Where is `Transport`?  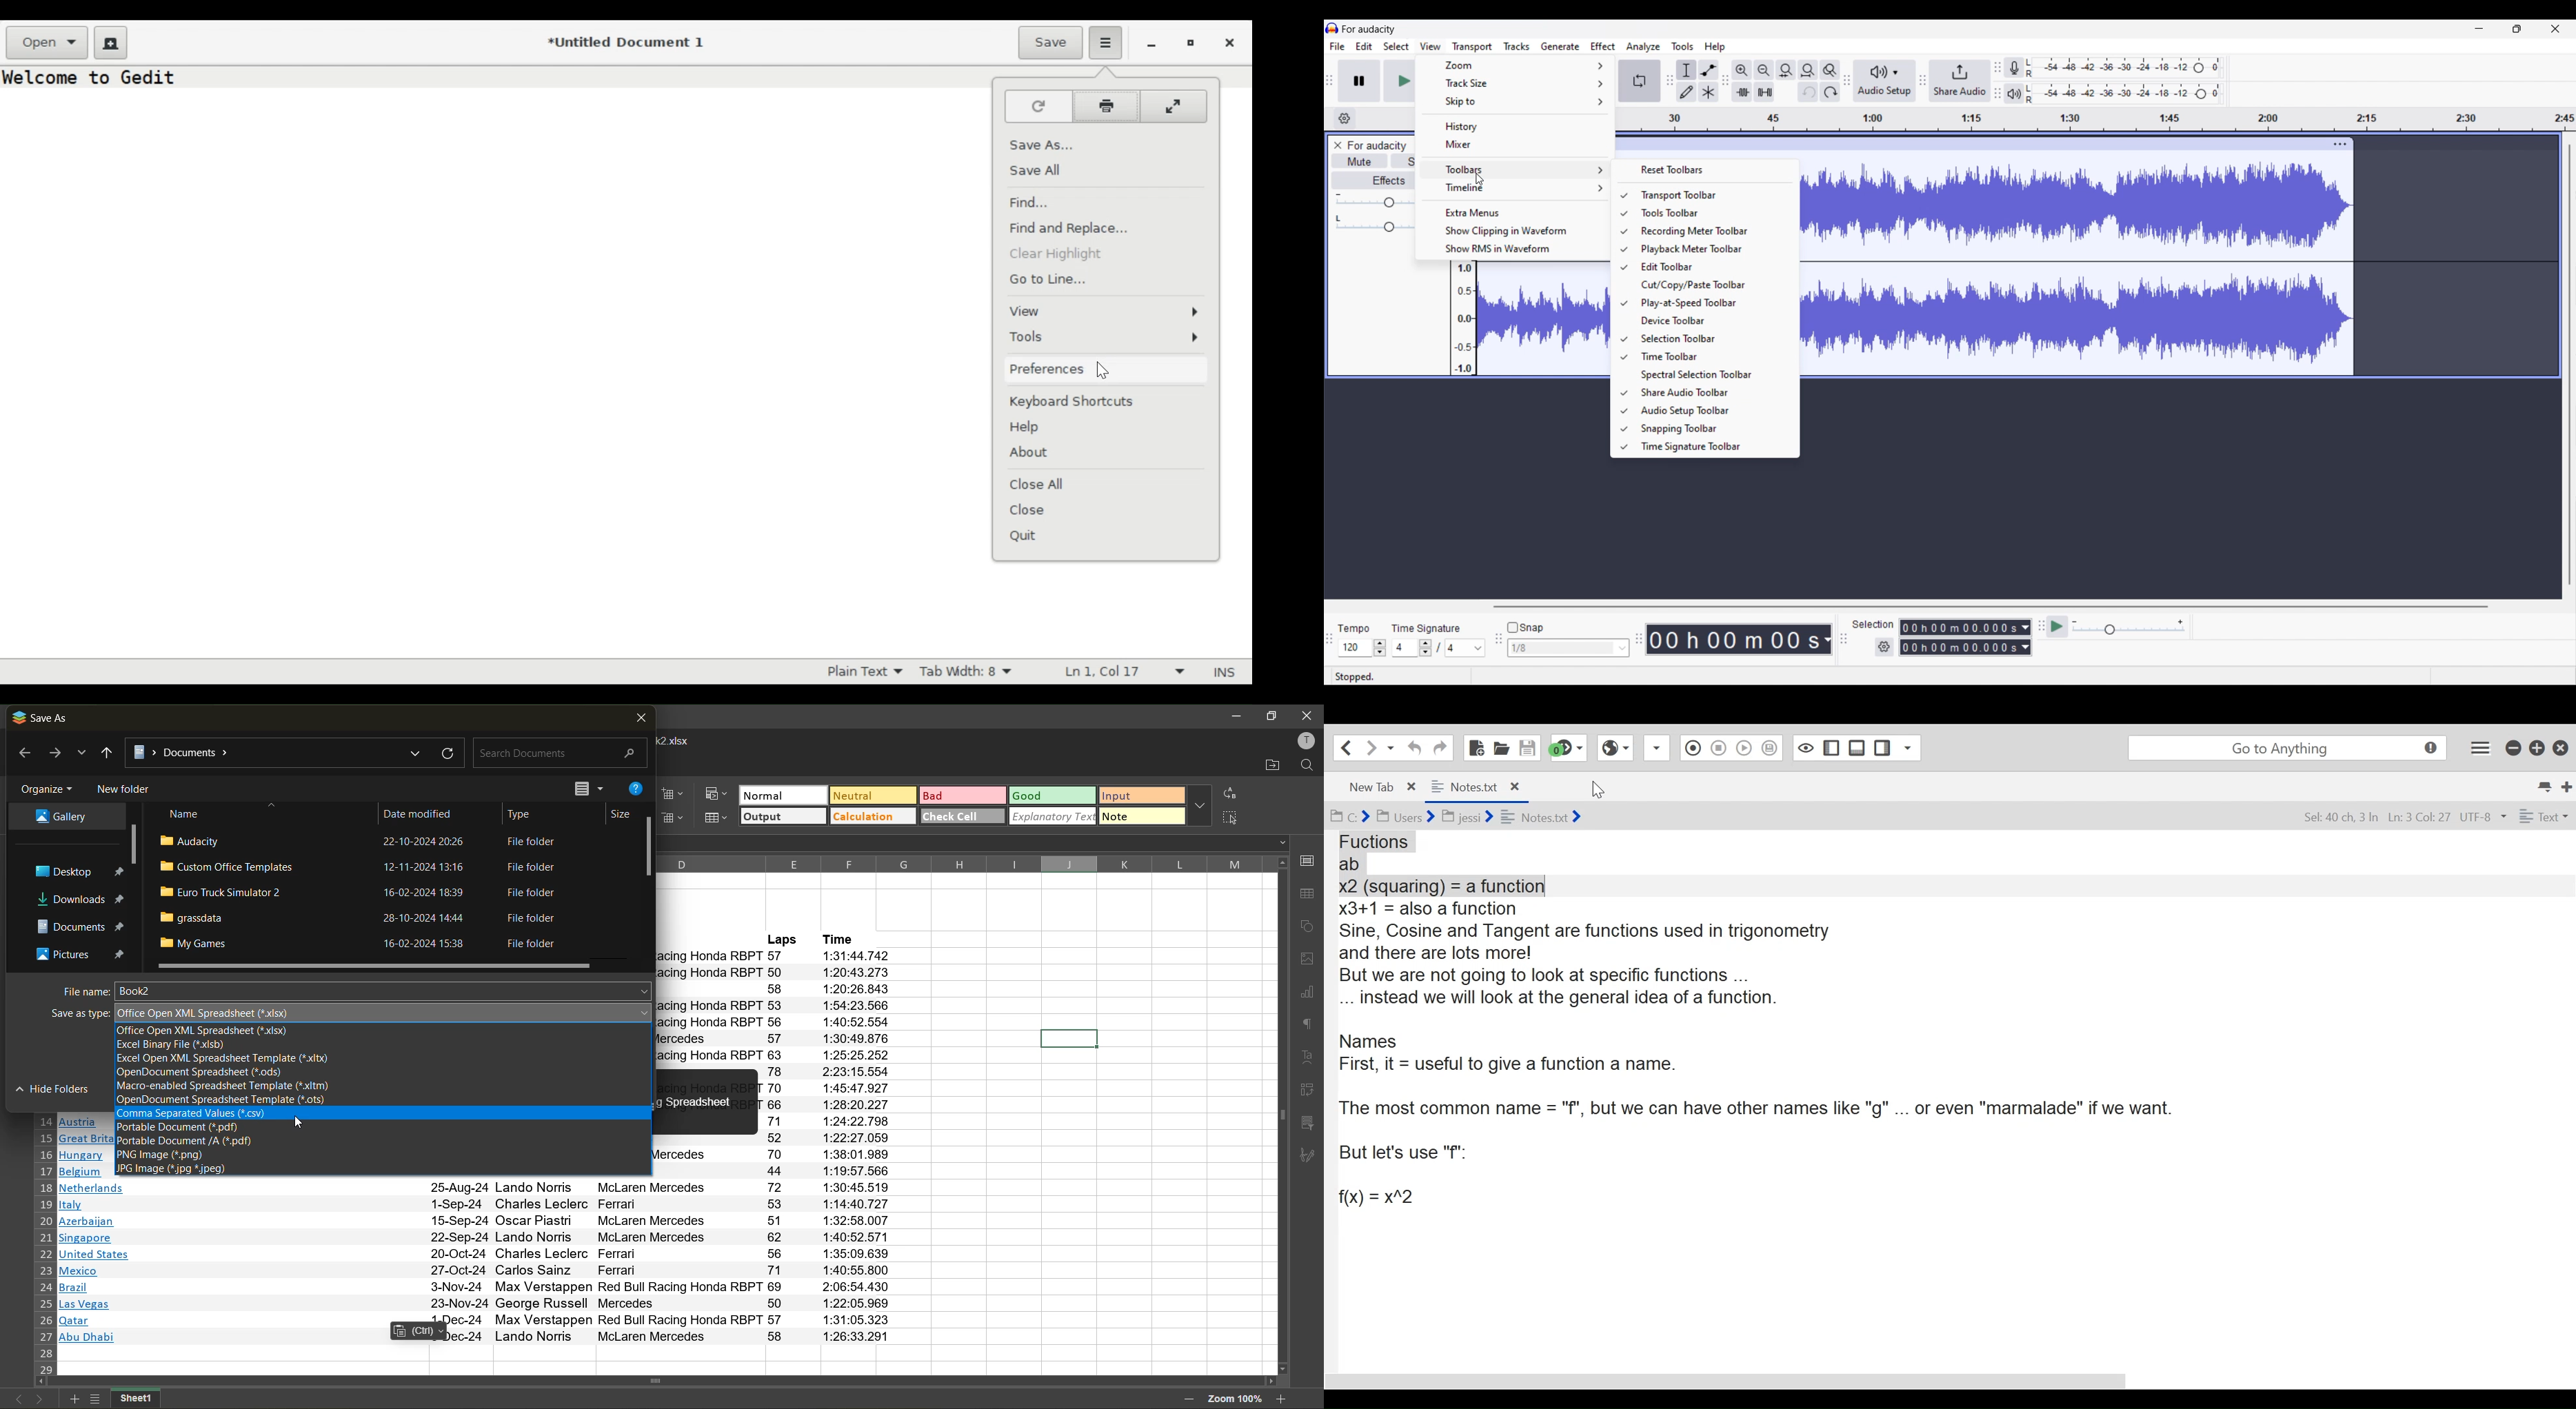
Transport is located at coordinates (1473, 47).